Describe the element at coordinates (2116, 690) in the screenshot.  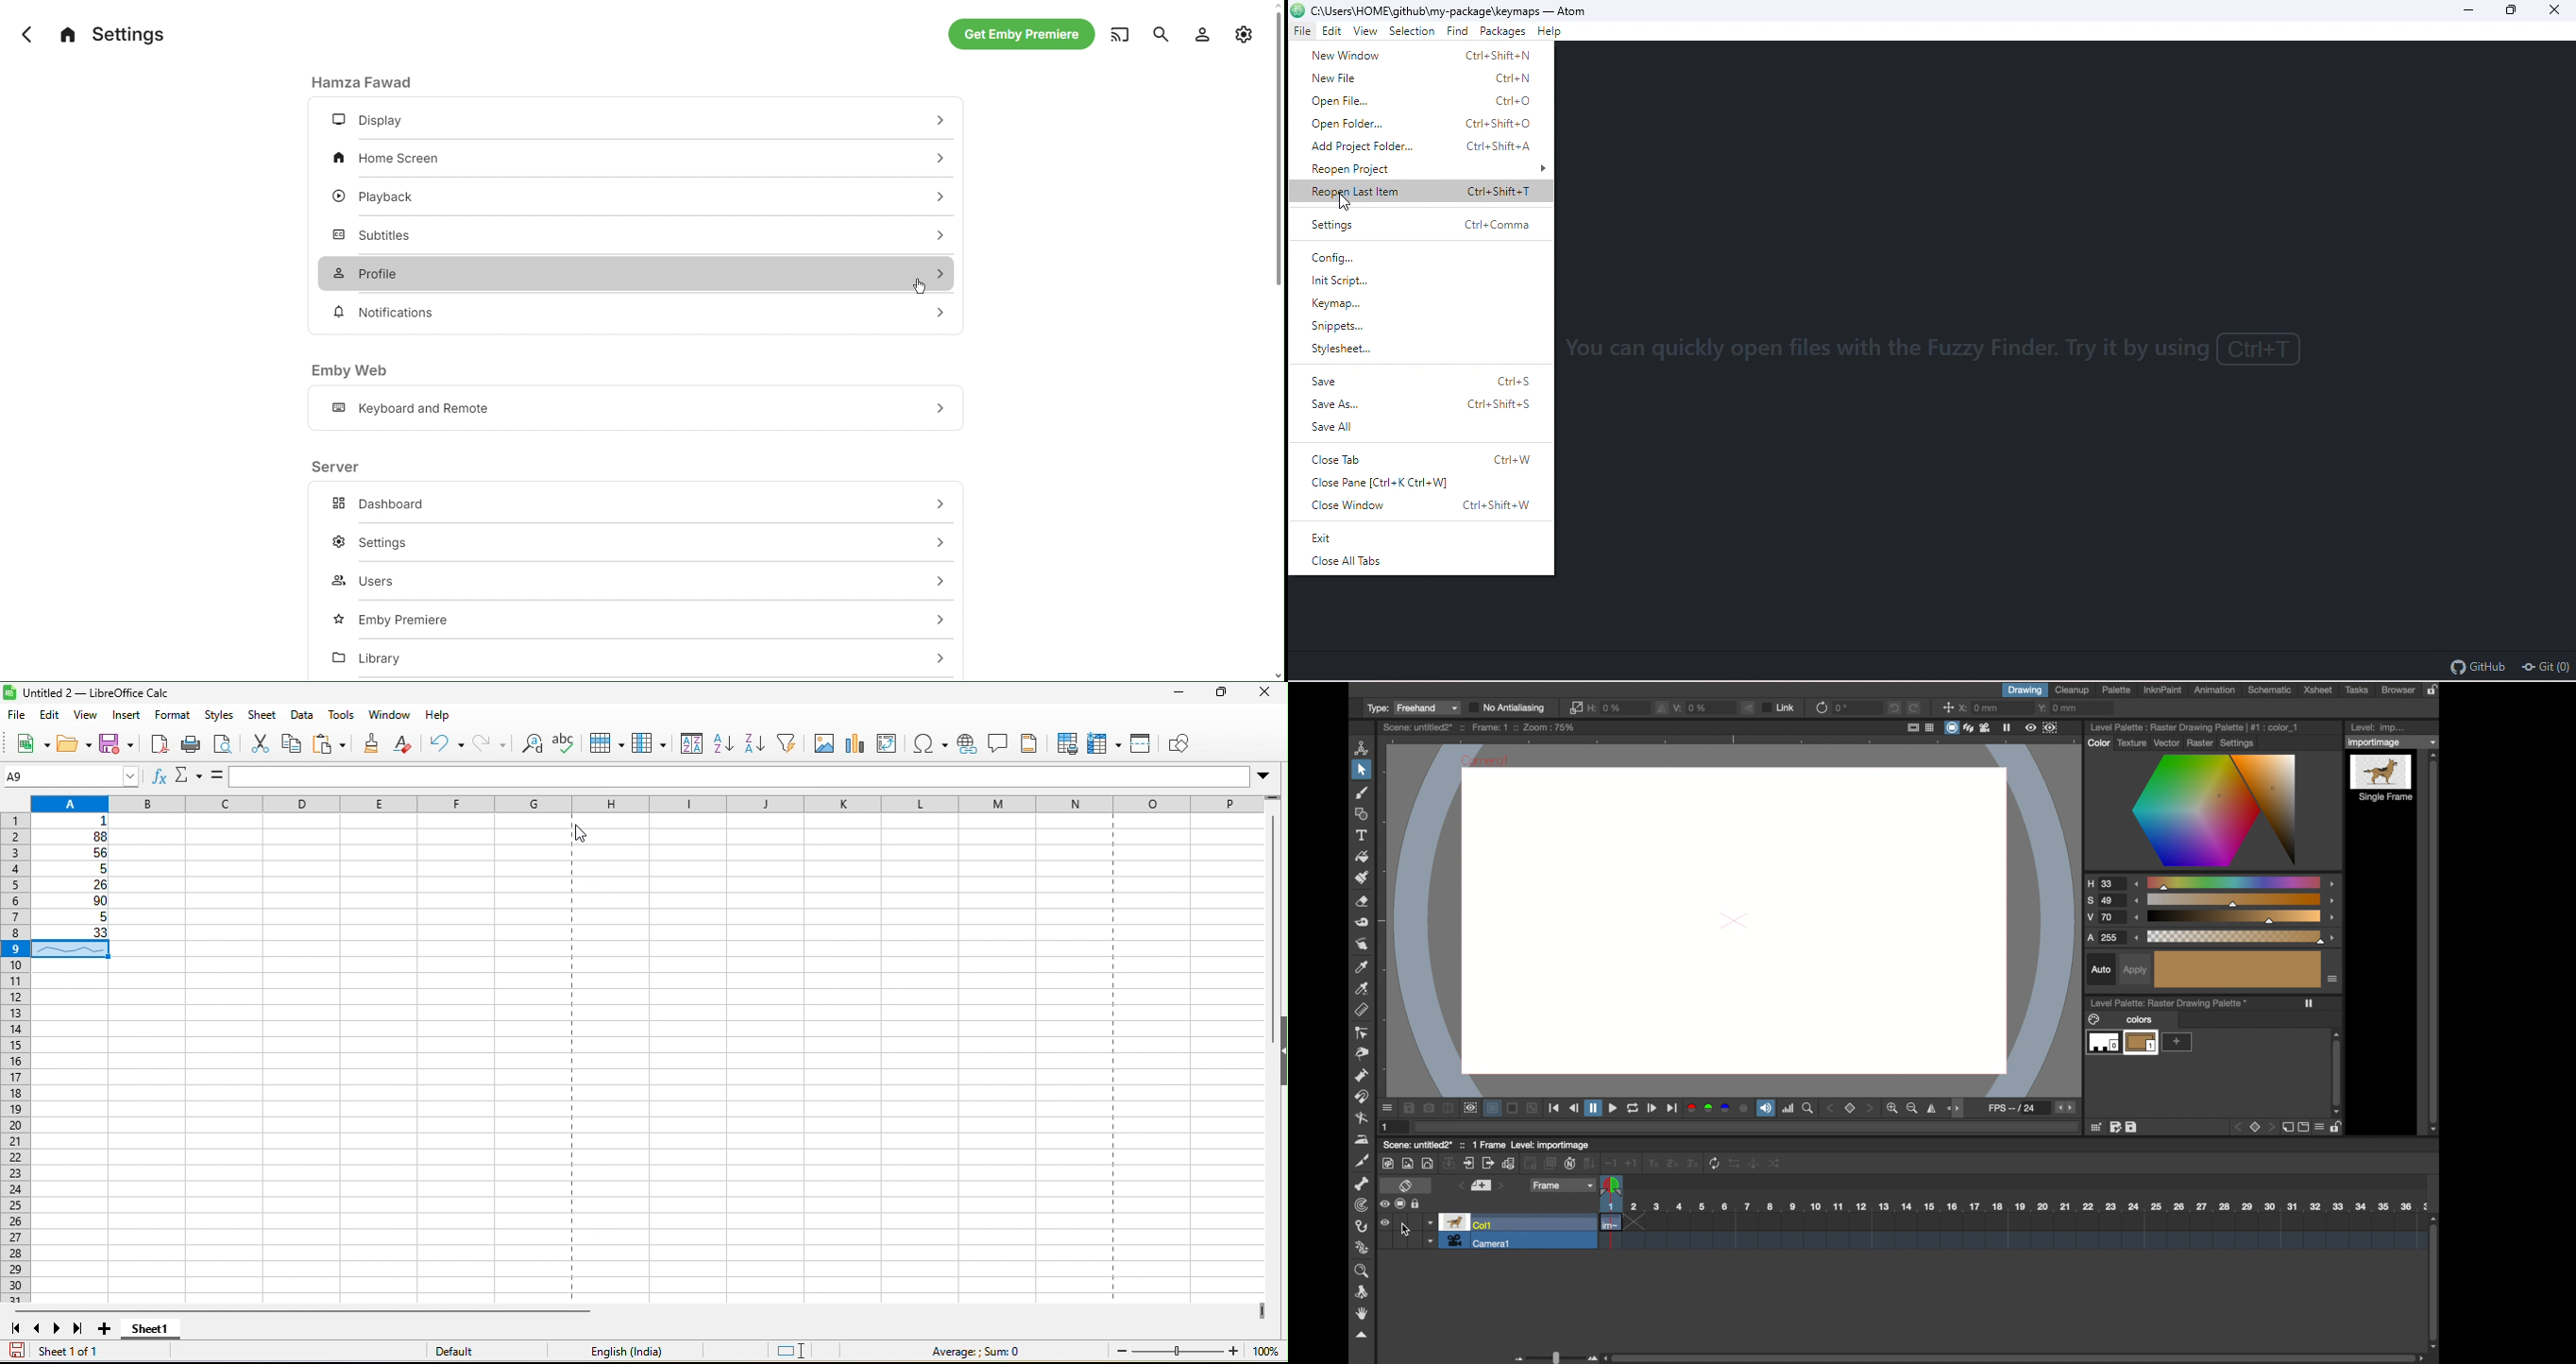
I see `palette` at that location.